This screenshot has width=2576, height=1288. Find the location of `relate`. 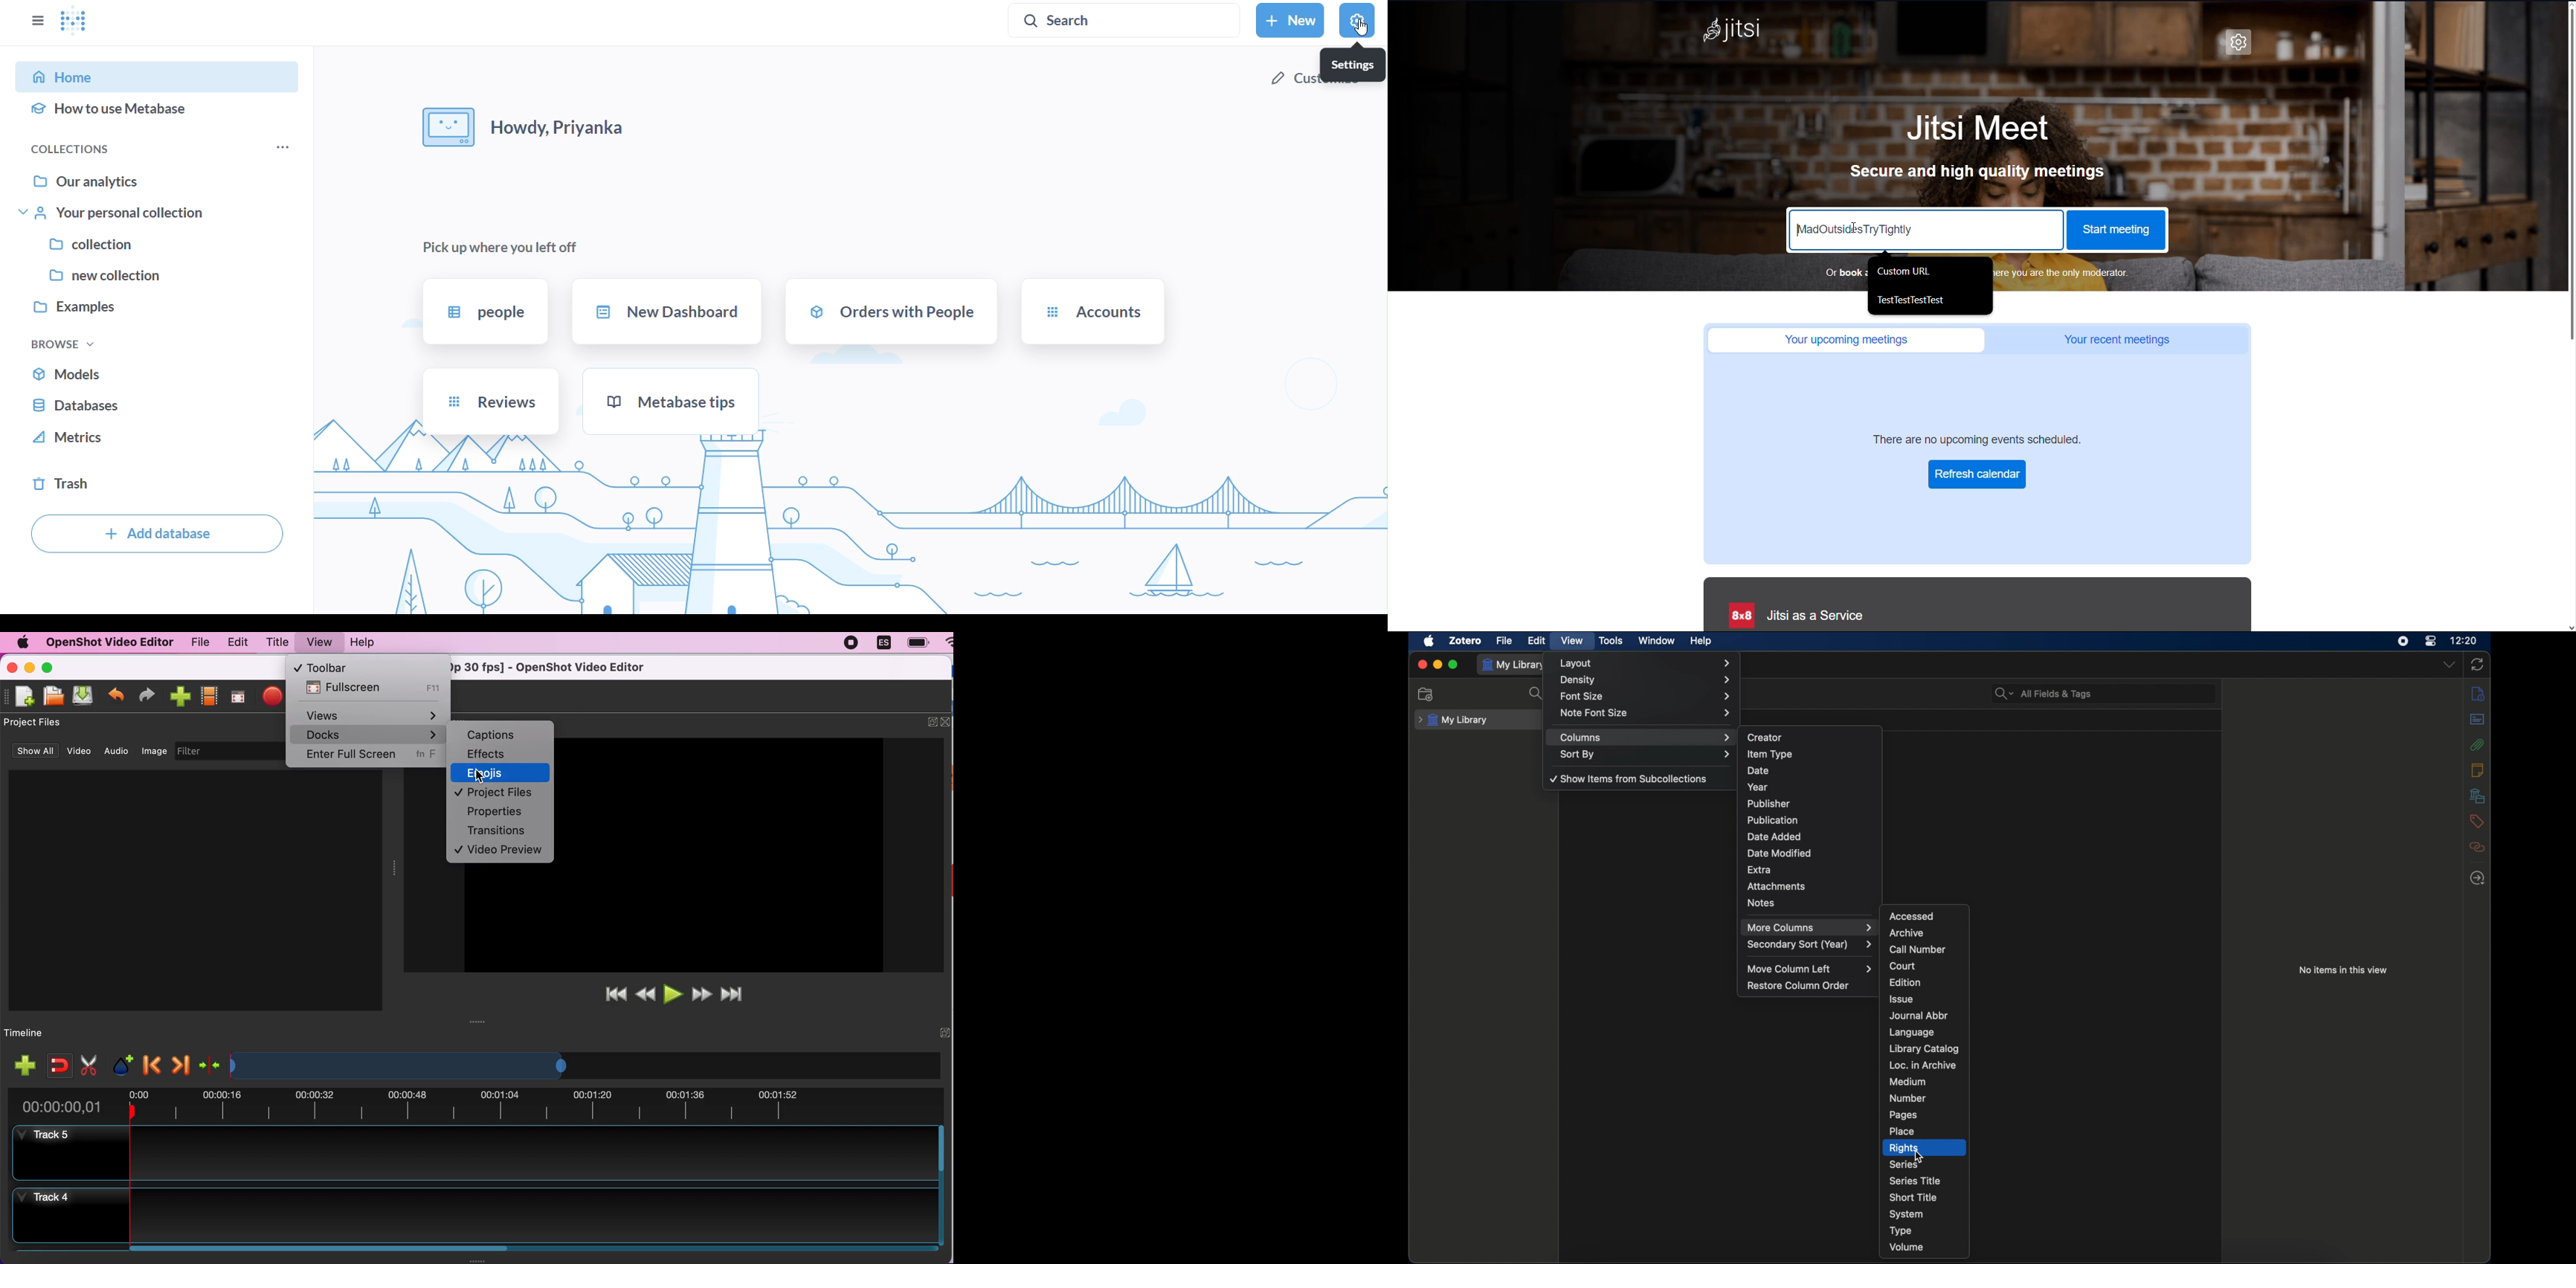

relate is located at coordinates (2477, 847).